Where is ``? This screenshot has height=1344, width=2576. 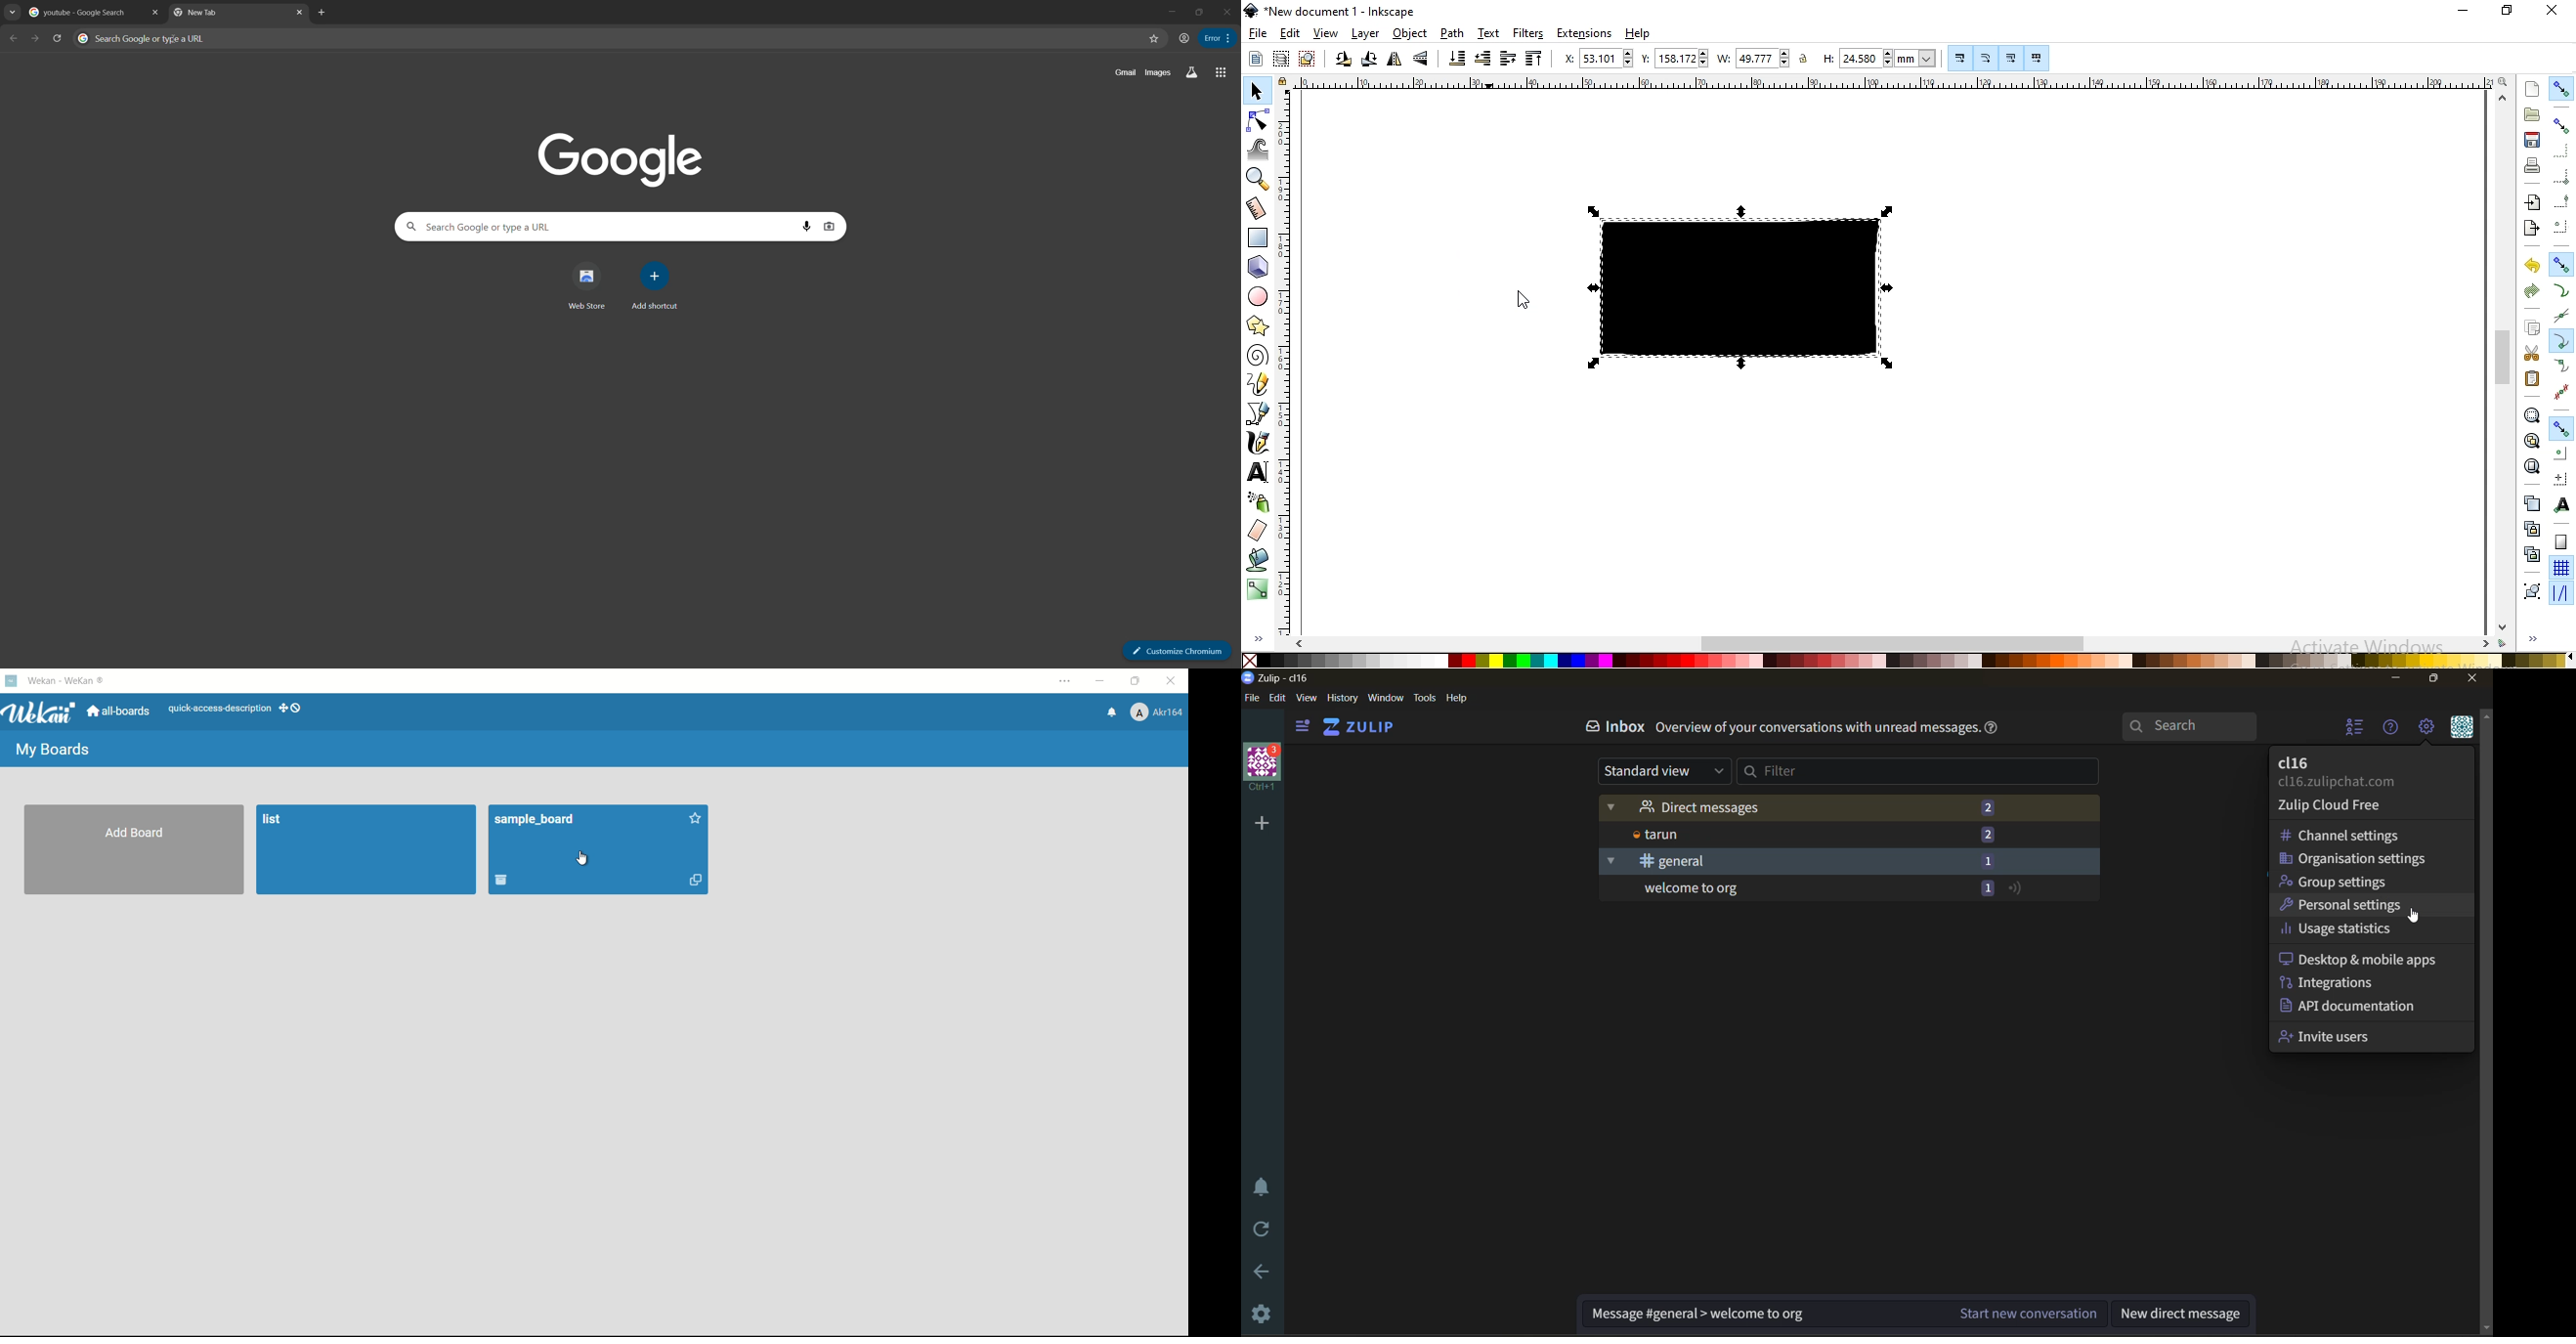
 is located at coordinates (2012, 58).